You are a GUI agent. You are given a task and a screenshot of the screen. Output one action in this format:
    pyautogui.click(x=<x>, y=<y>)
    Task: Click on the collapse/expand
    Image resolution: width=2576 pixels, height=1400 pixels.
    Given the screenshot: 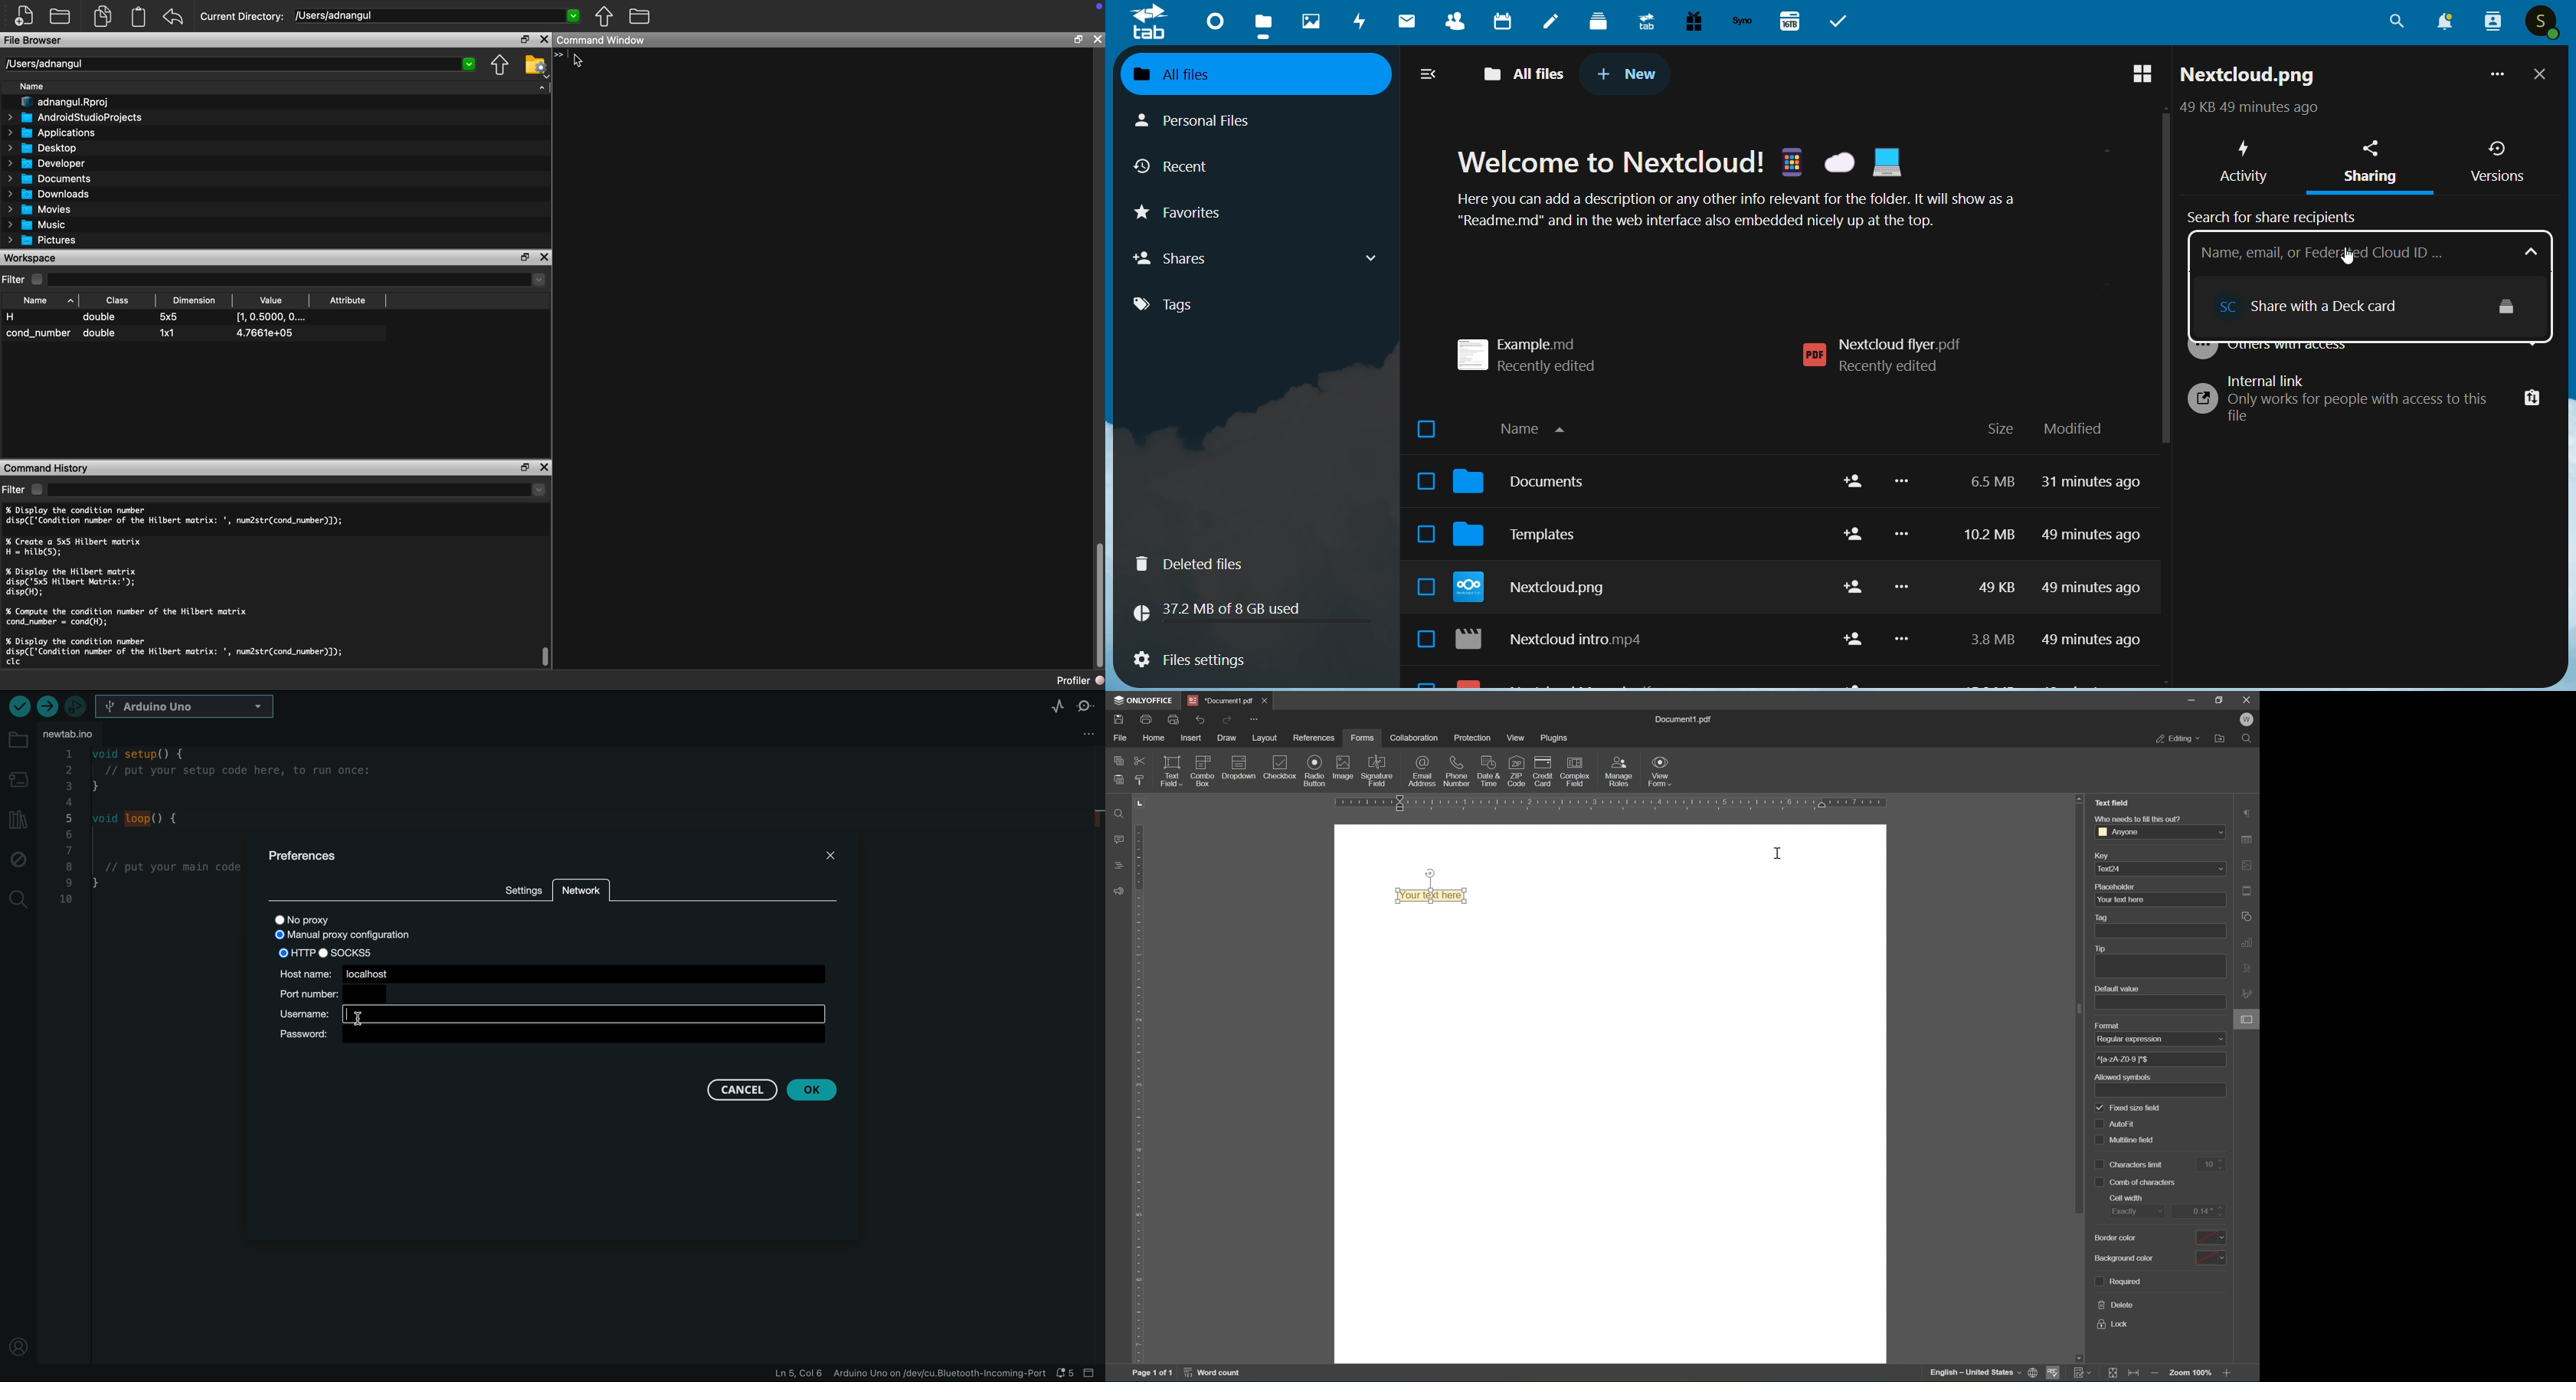 What is the action you would take?
    pyautogui.click(x=1430, y=76)
    